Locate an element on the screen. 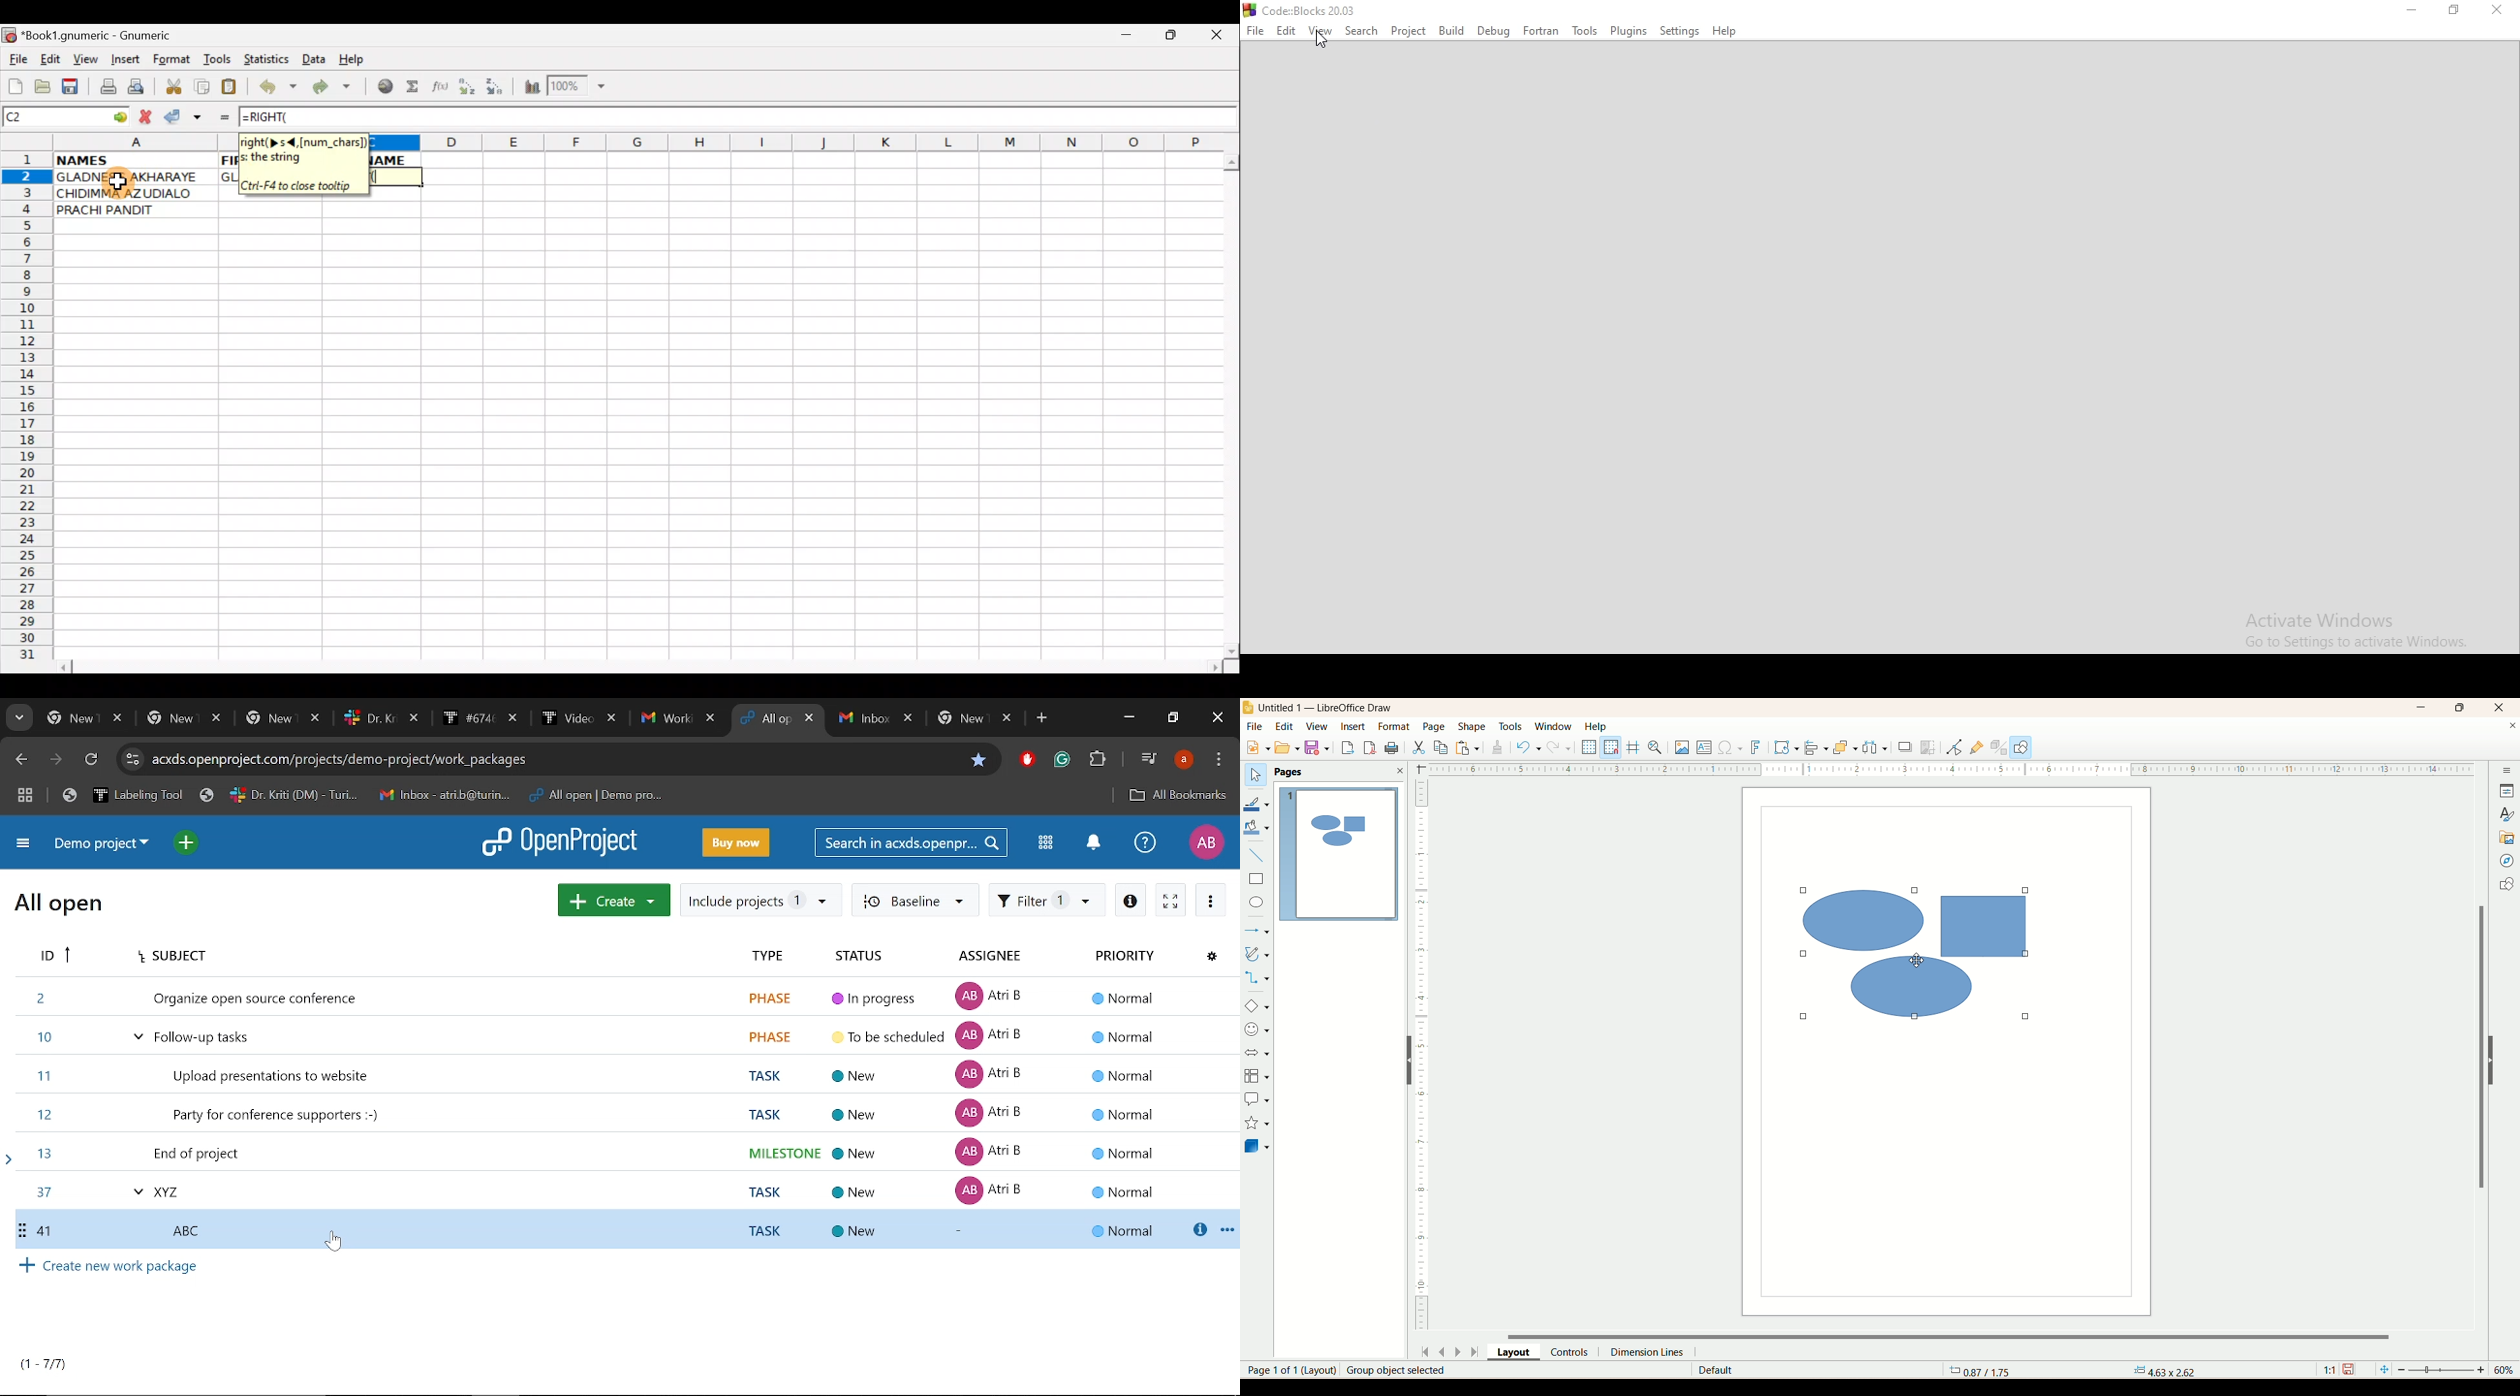 The width and height of the screenshot is (2520, 1400). zoom and pan is located at coordinates (1657, 747).